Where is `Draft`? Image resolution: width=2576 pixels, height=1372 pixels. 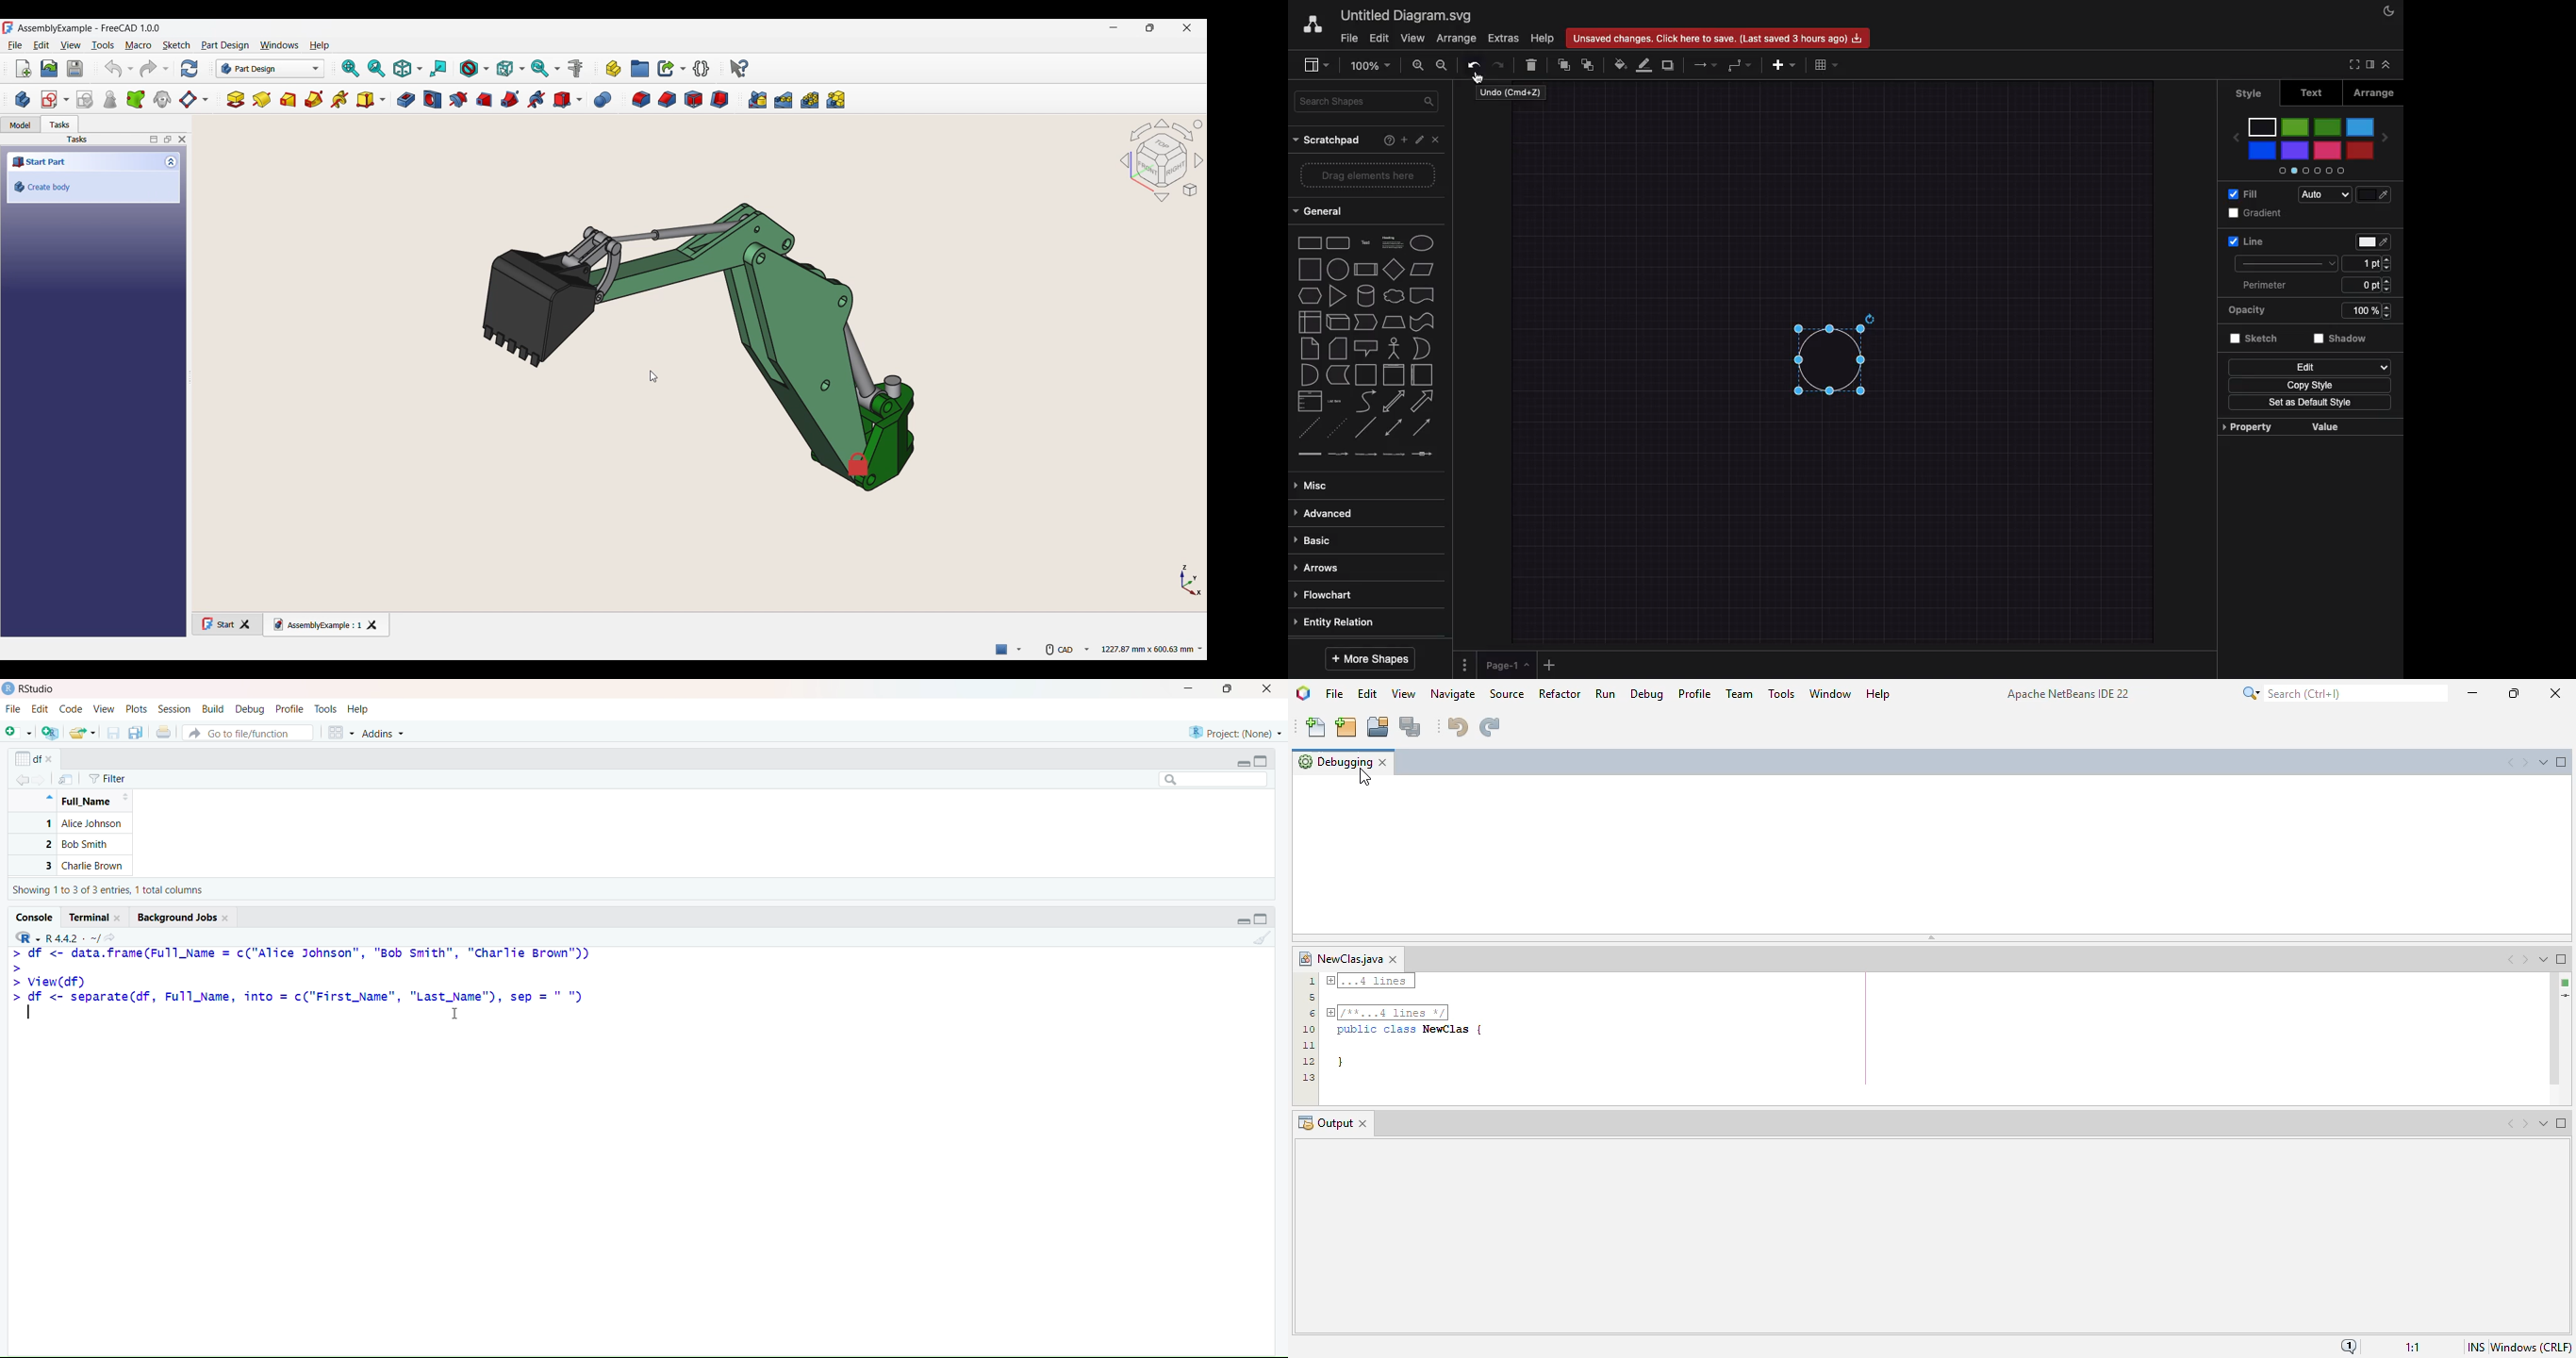
Draft is located at coordinates (693, 99).